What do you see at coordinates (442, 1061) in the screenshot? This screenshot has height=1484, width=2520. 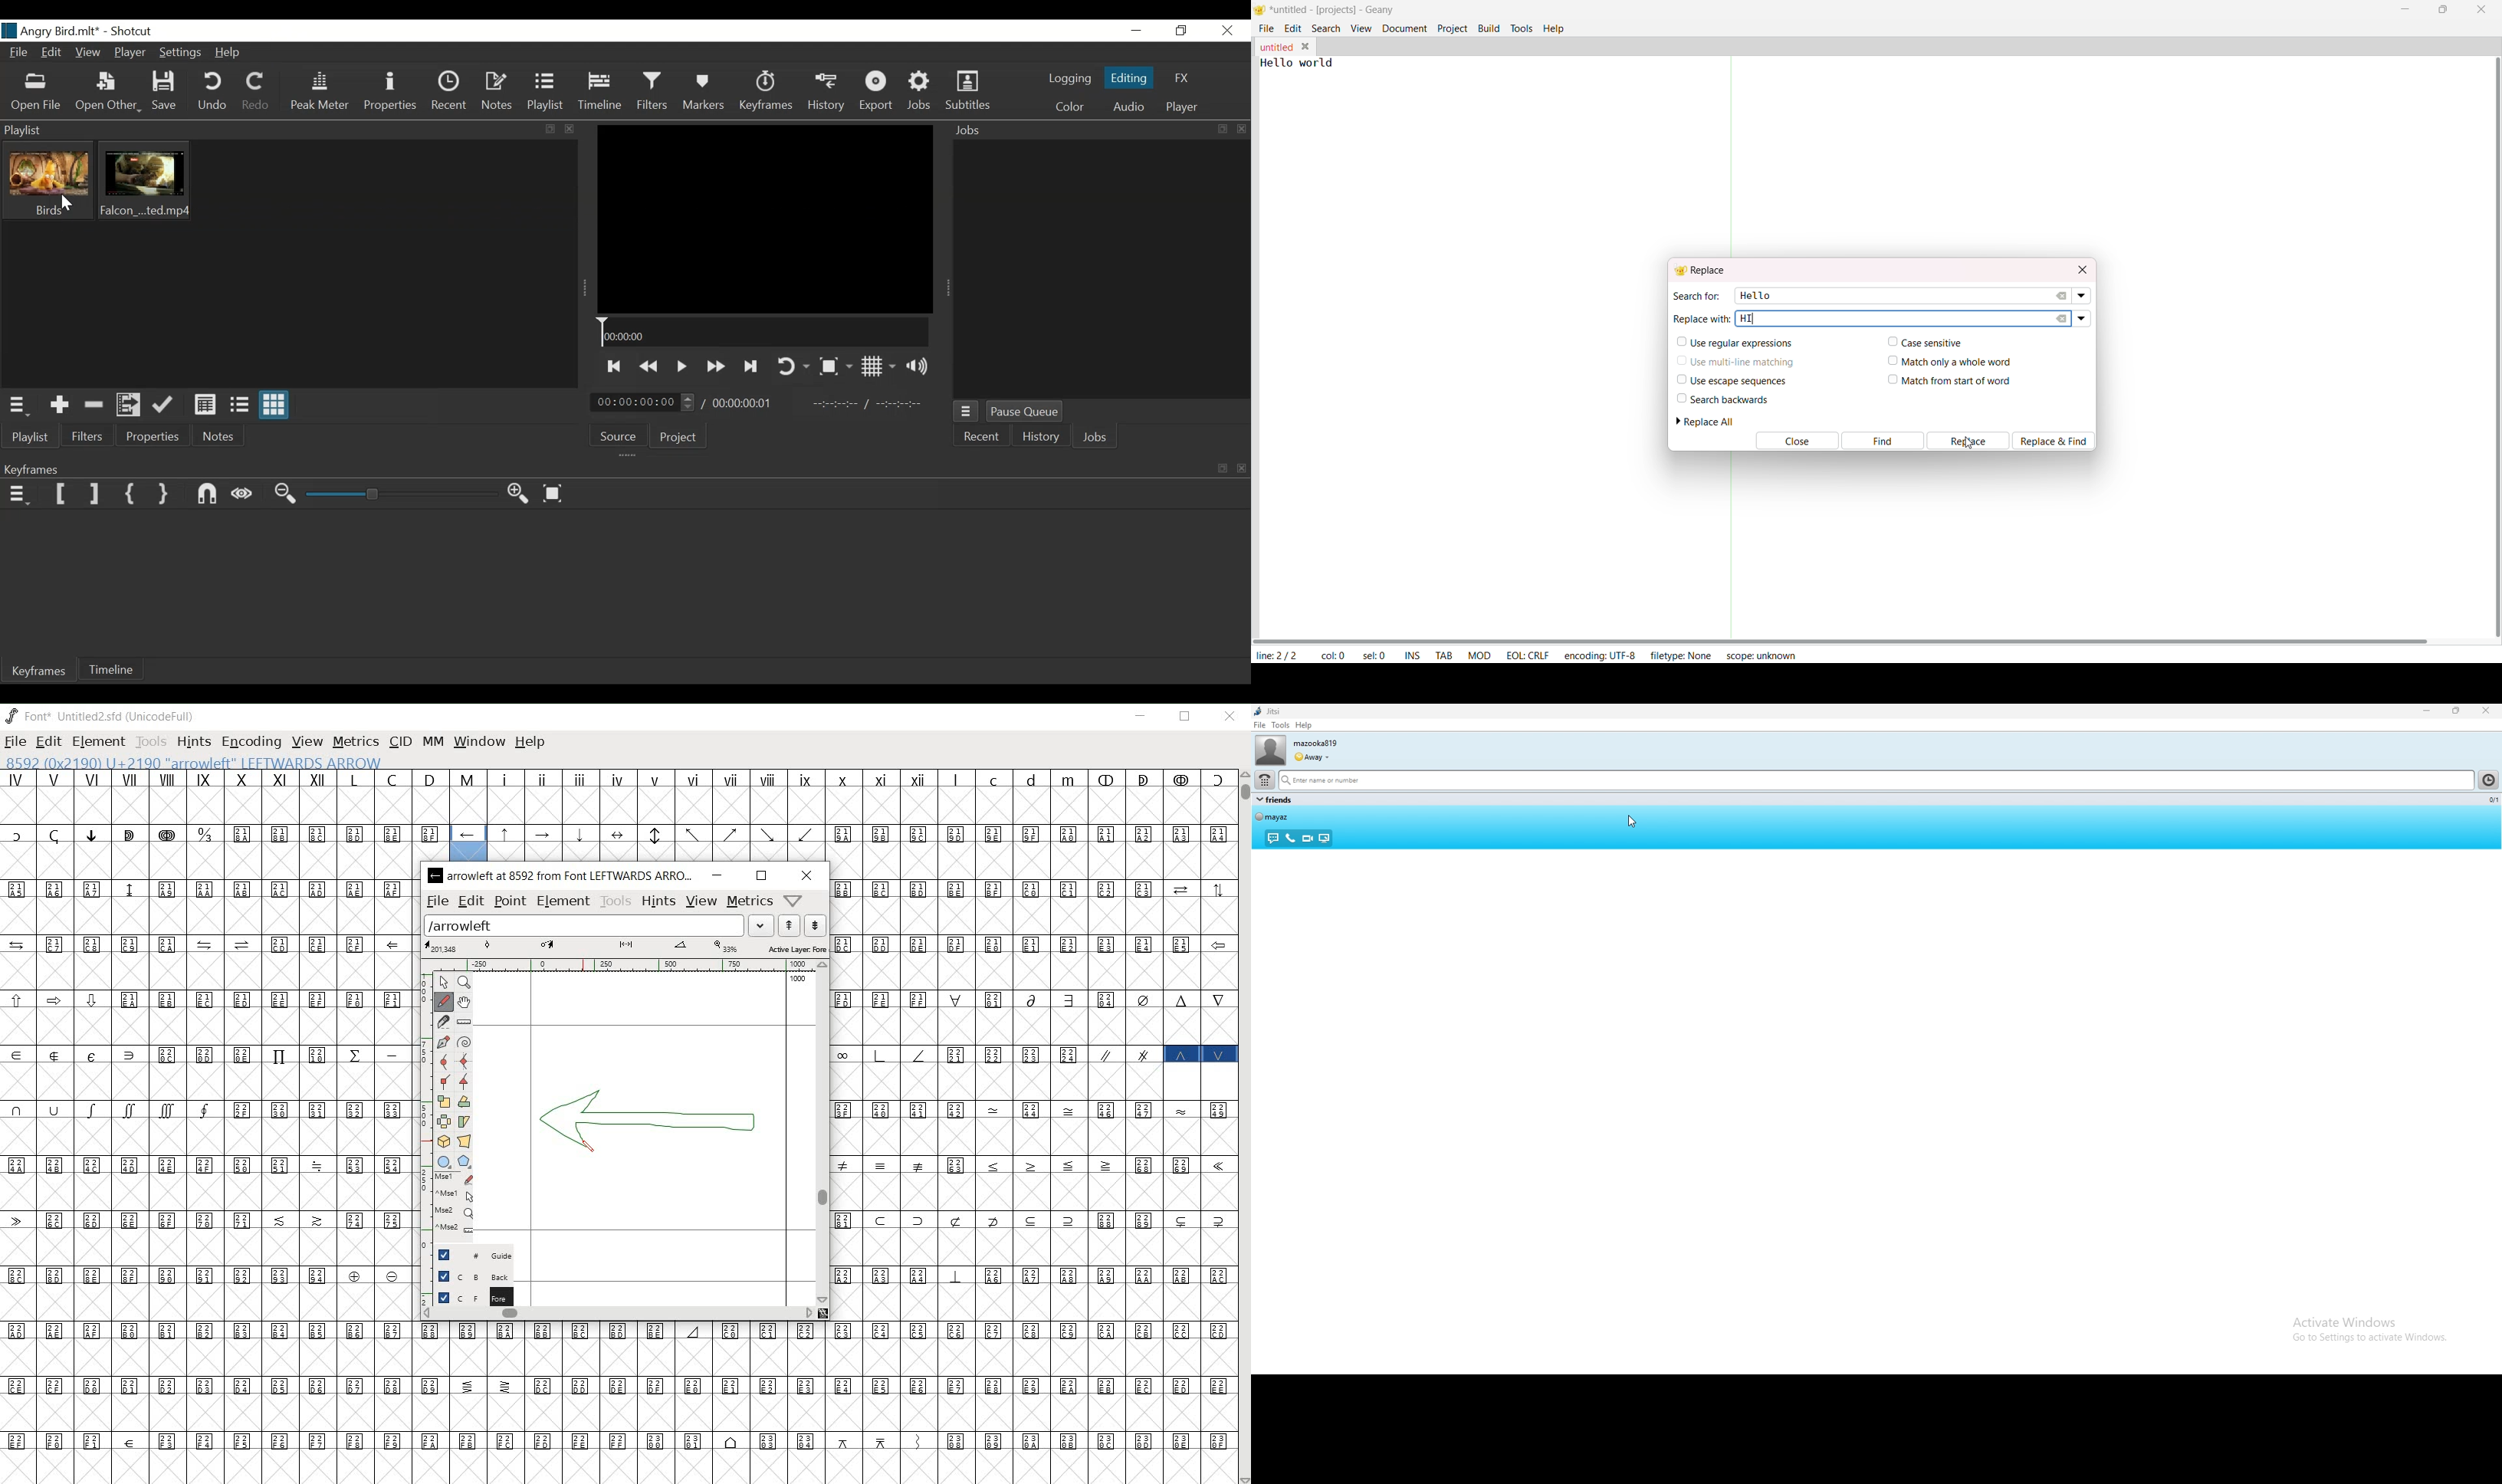 I see `add a curve point` at bounding box center [442, 1061].